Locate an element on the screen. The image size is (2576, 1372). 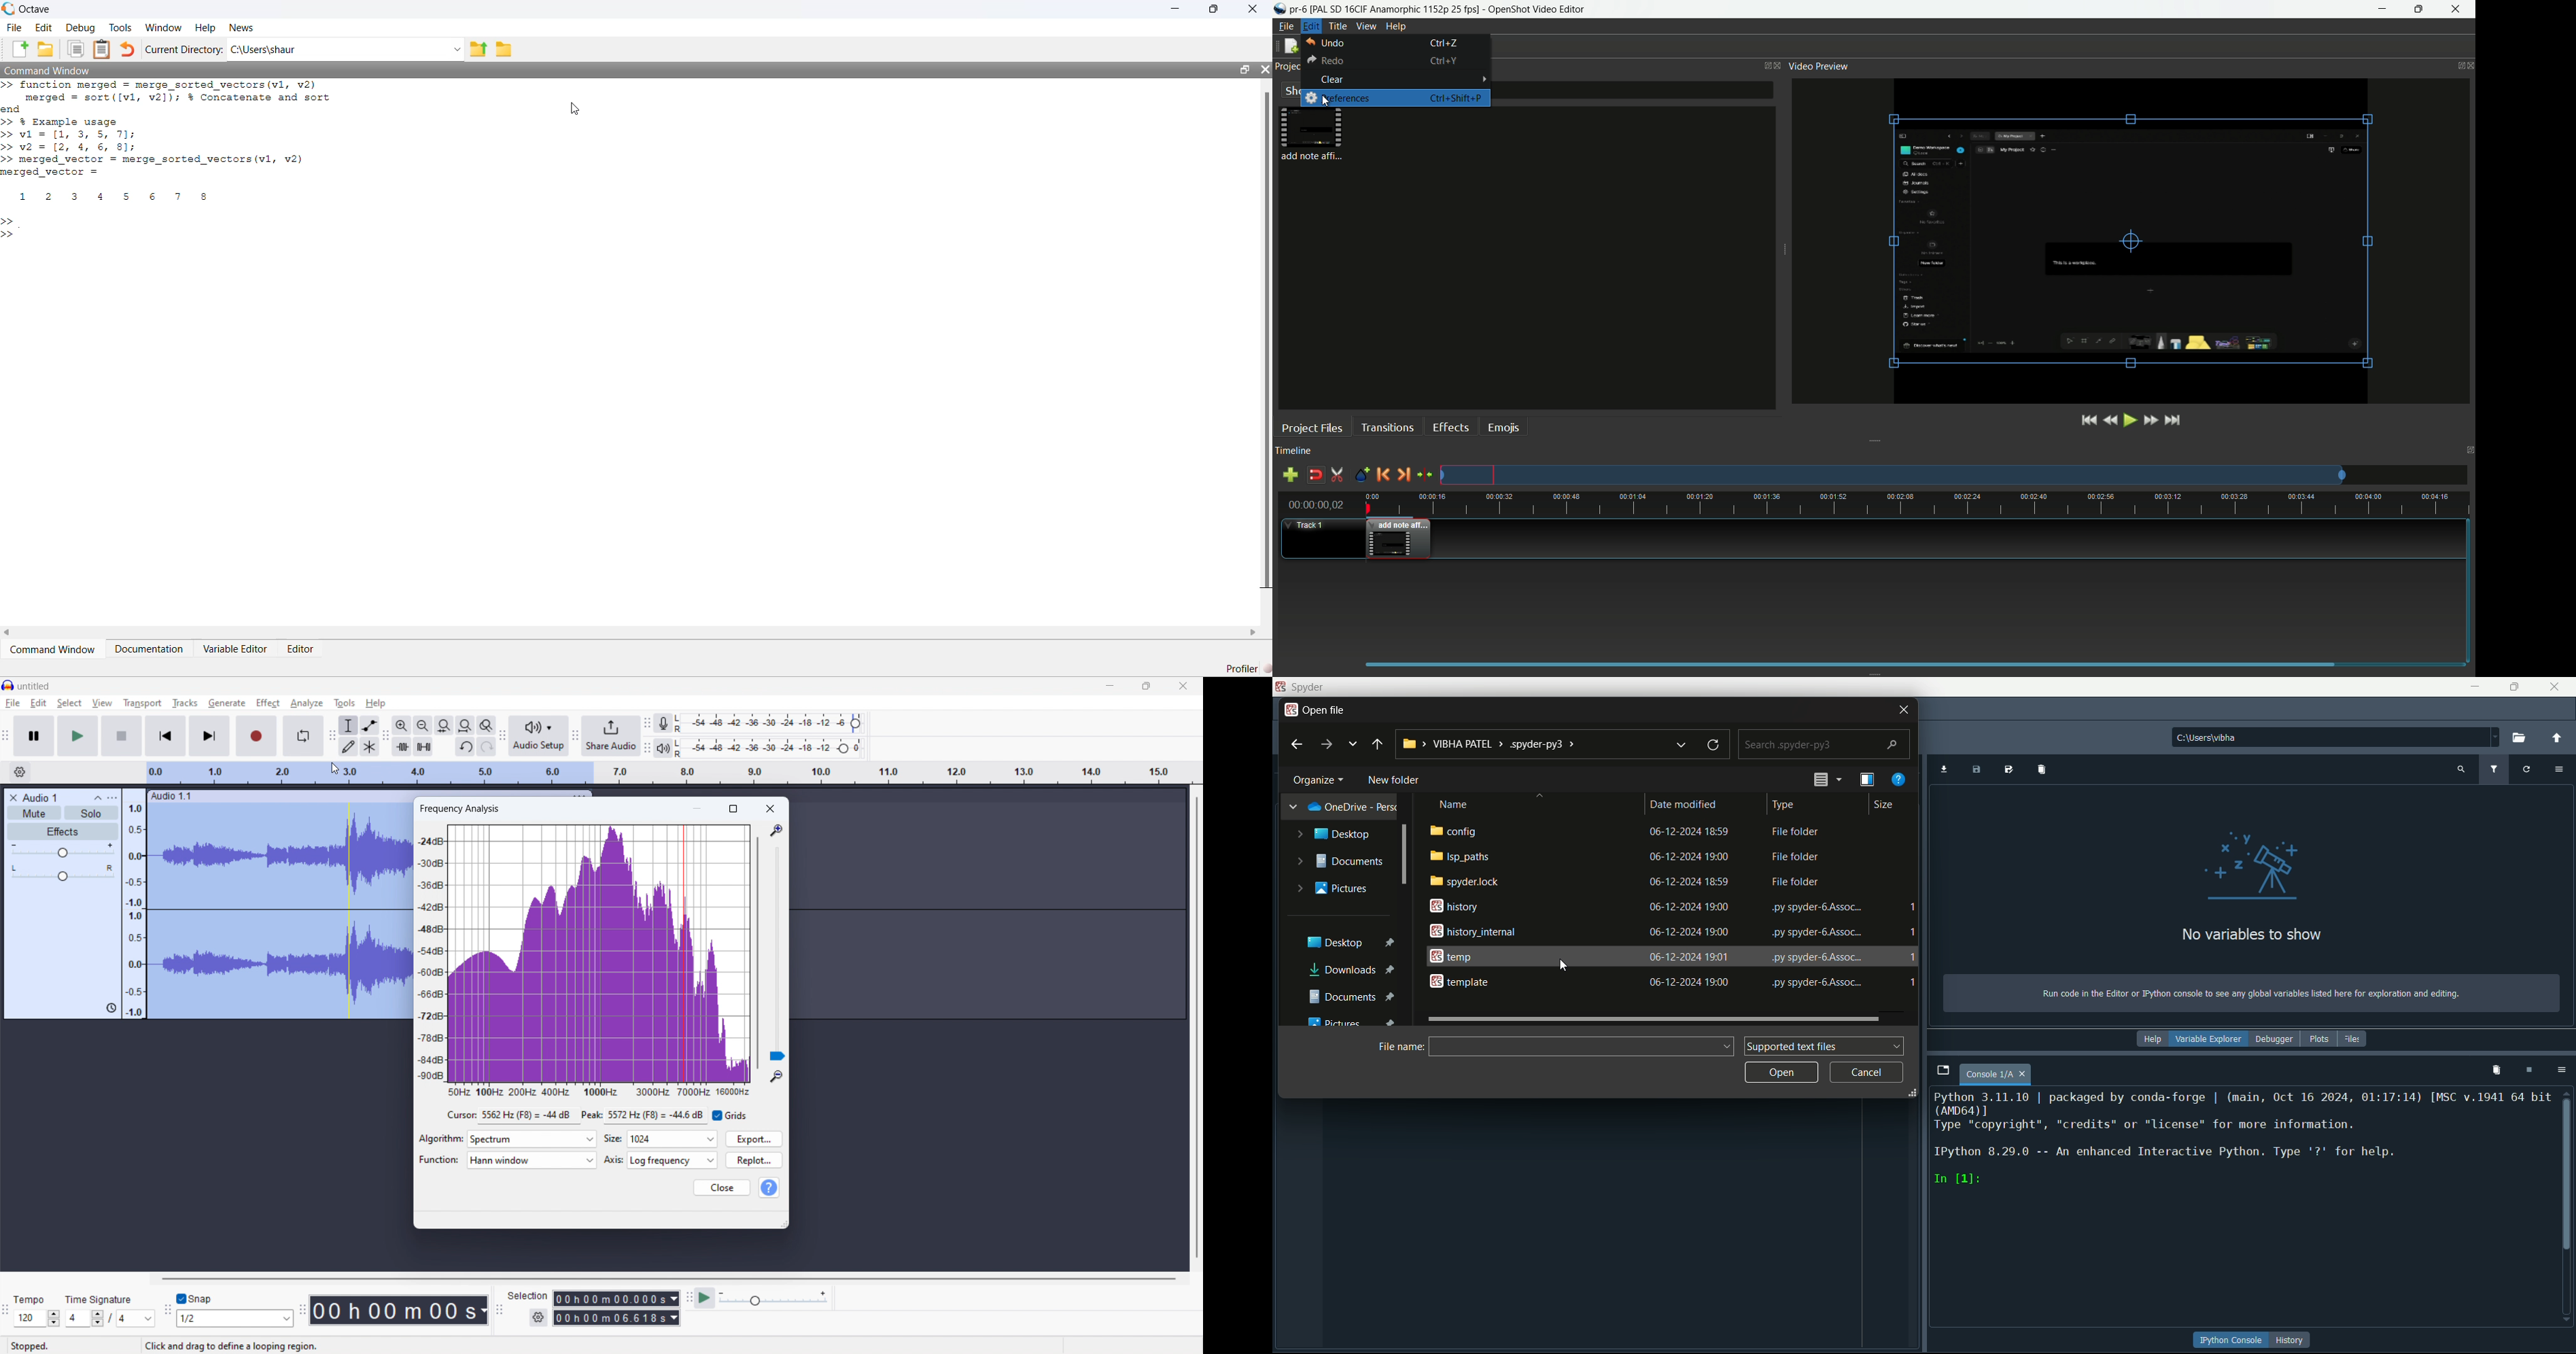
tools is located at coordinates (345, 703).